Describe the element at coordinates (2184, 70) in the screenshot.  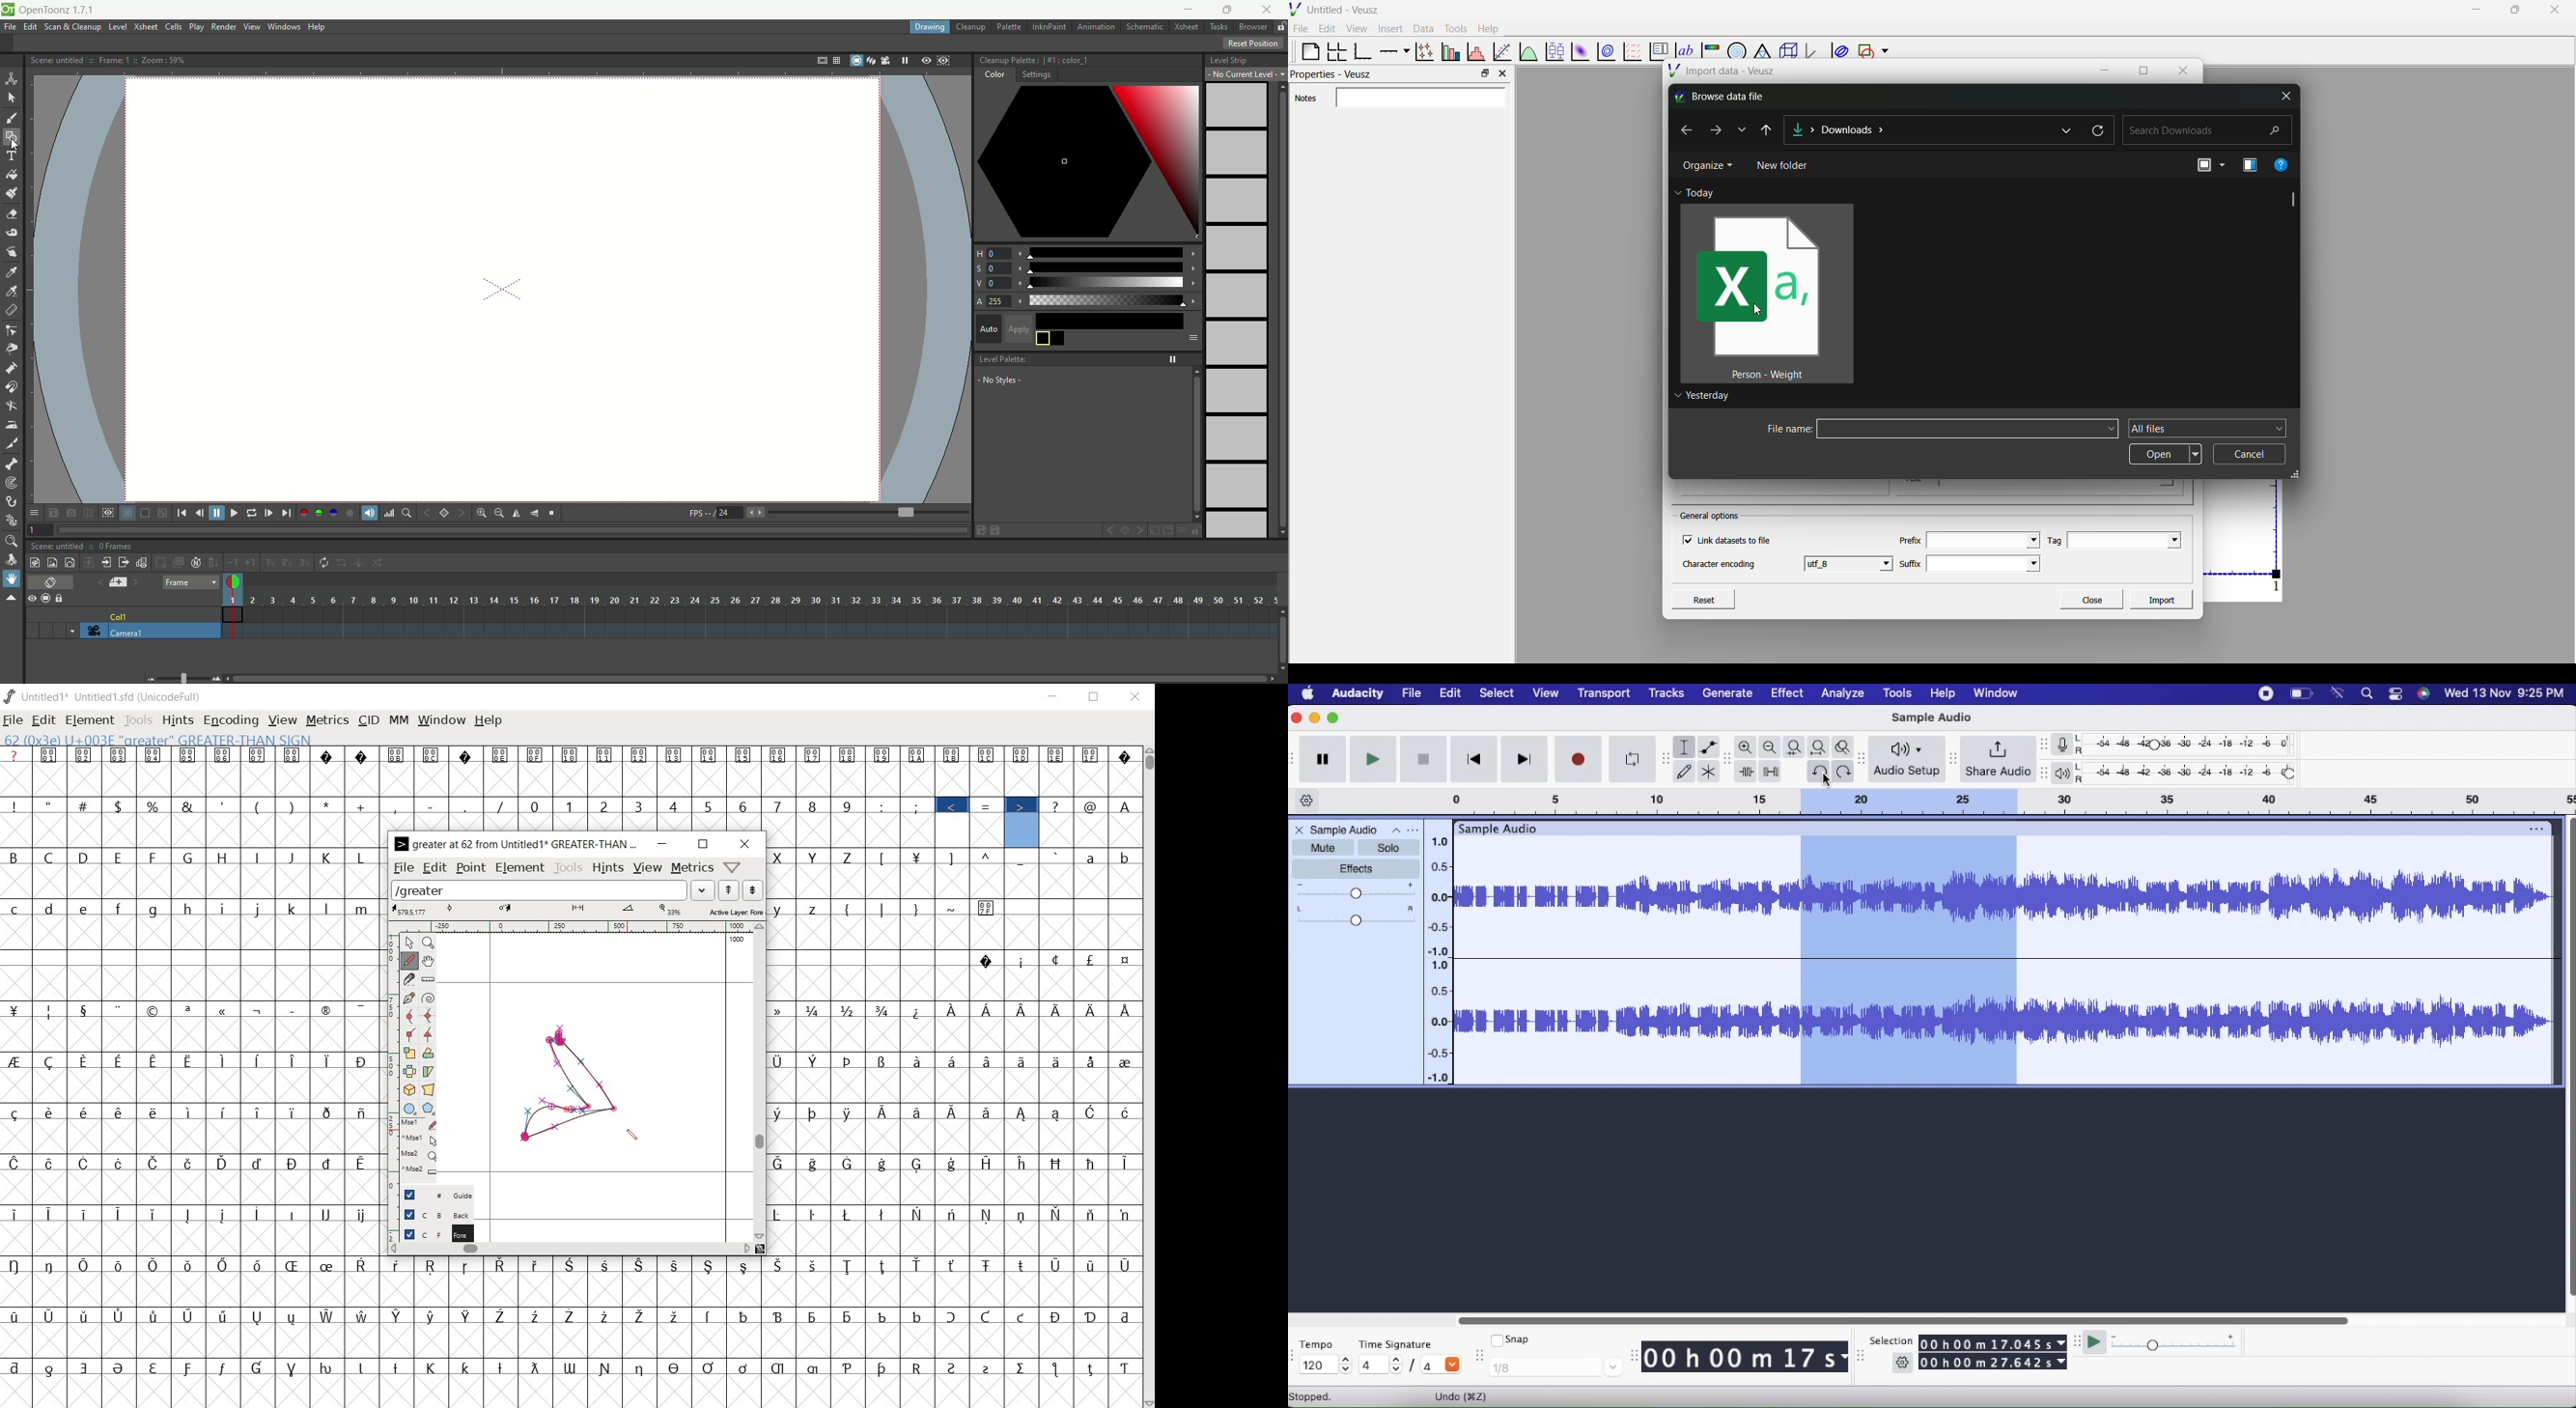
I see `close` at that location.